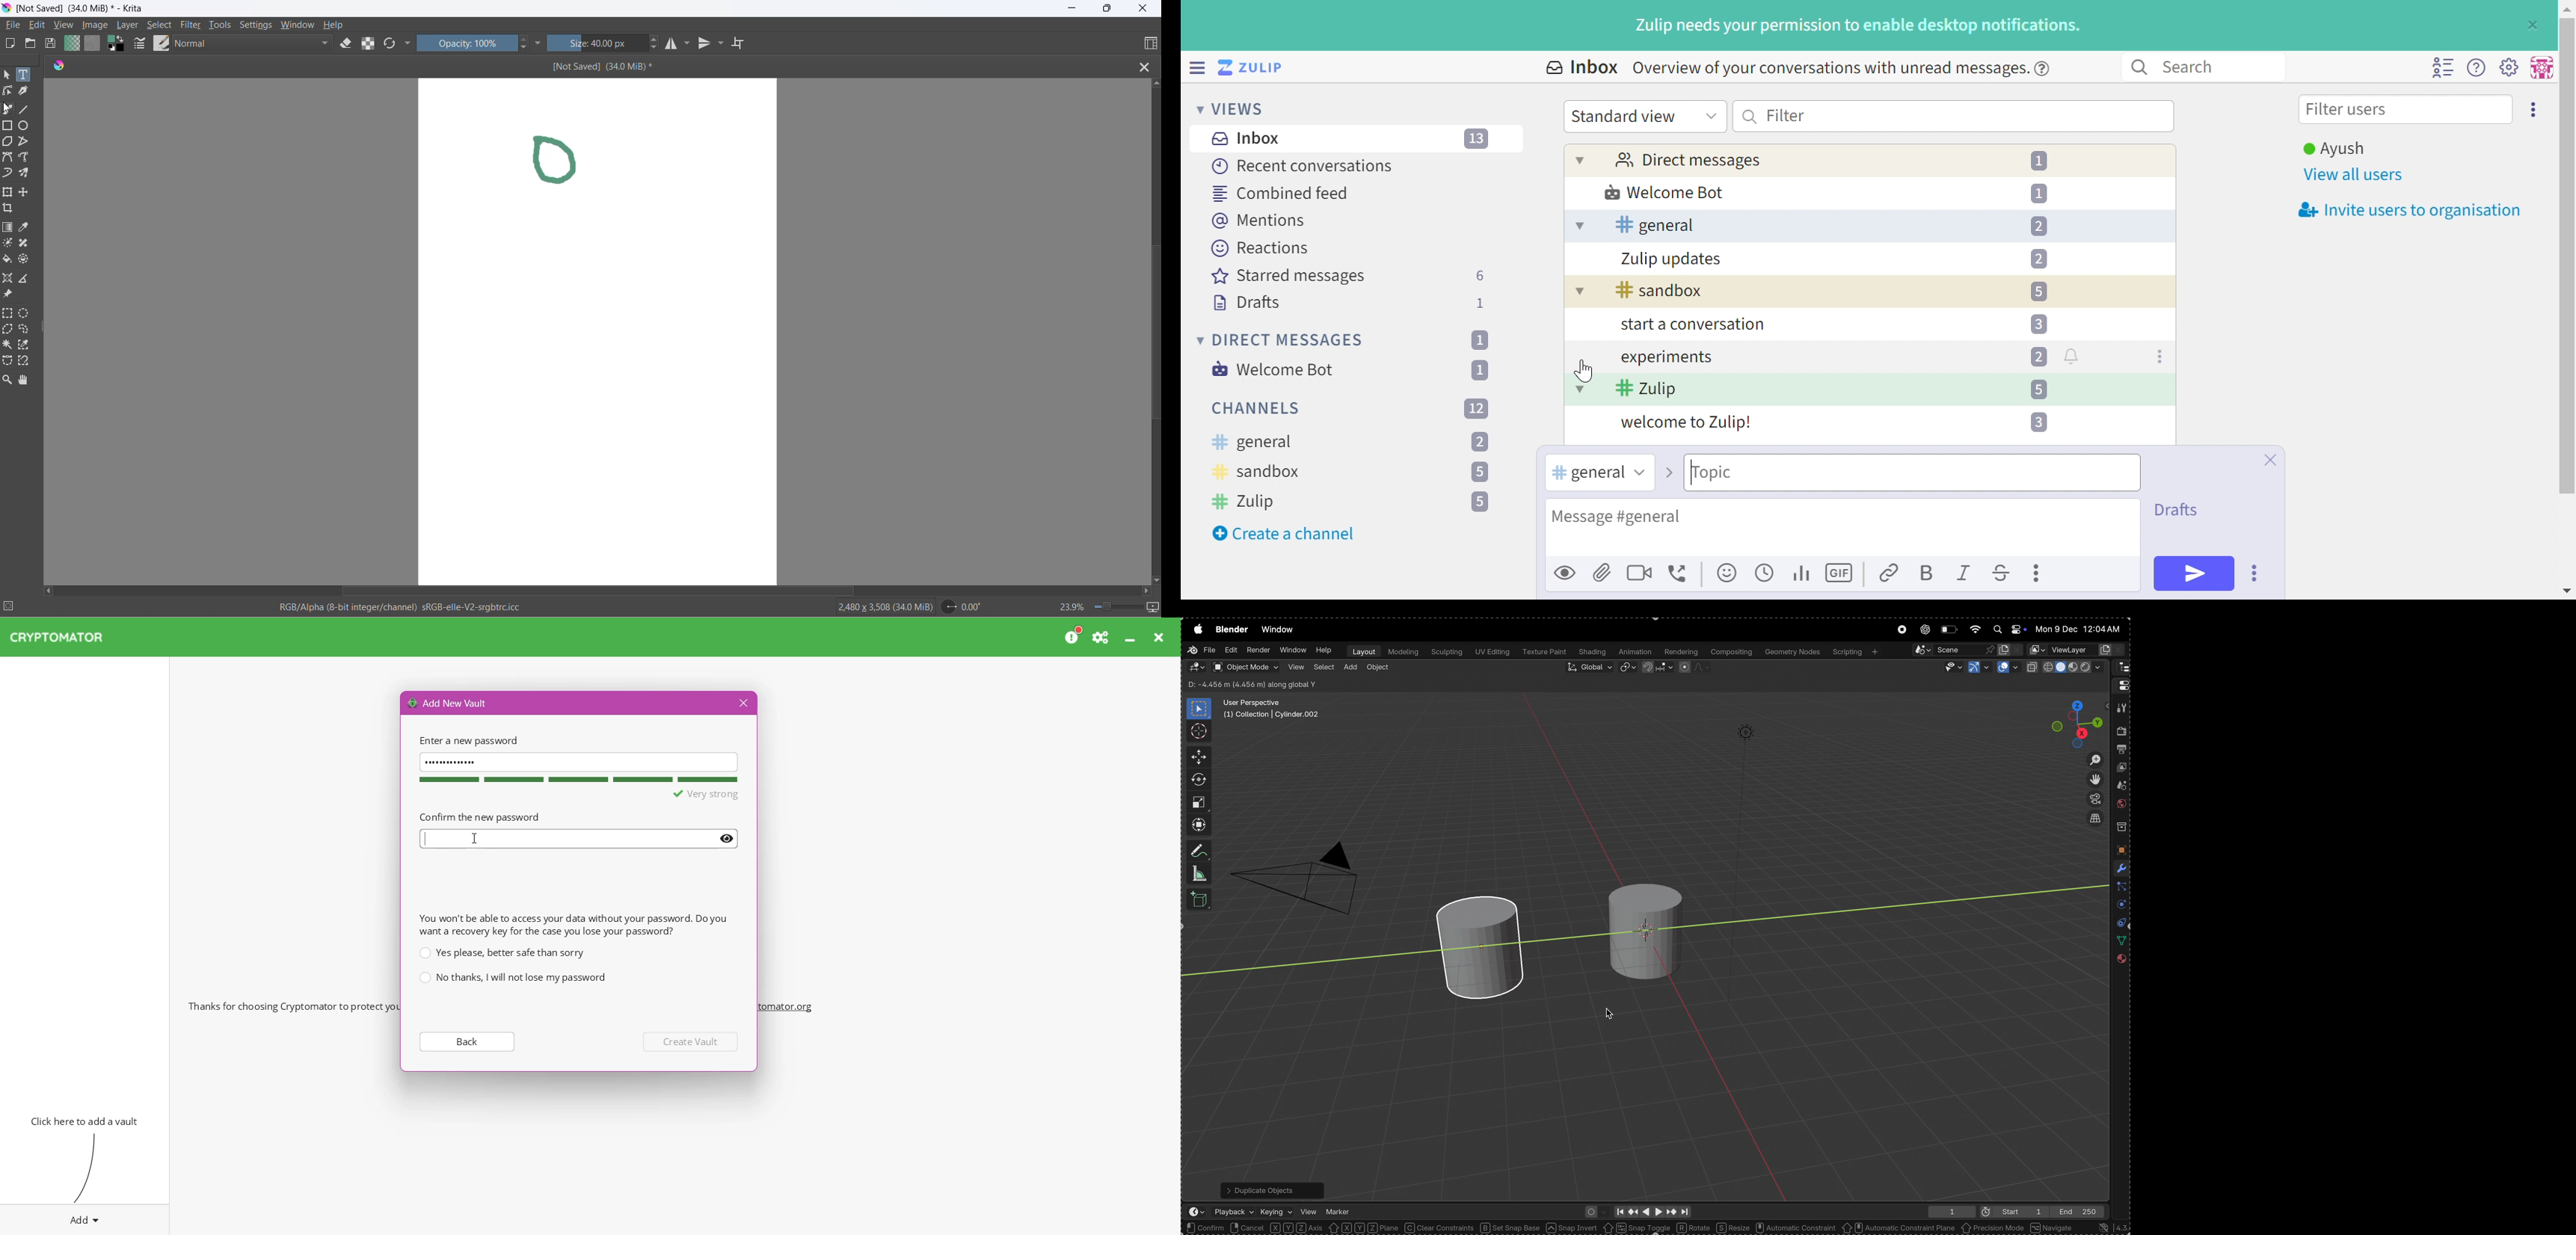  Describe the element at coordinates (294, 25) in the screenshot. I see `window` at that location.